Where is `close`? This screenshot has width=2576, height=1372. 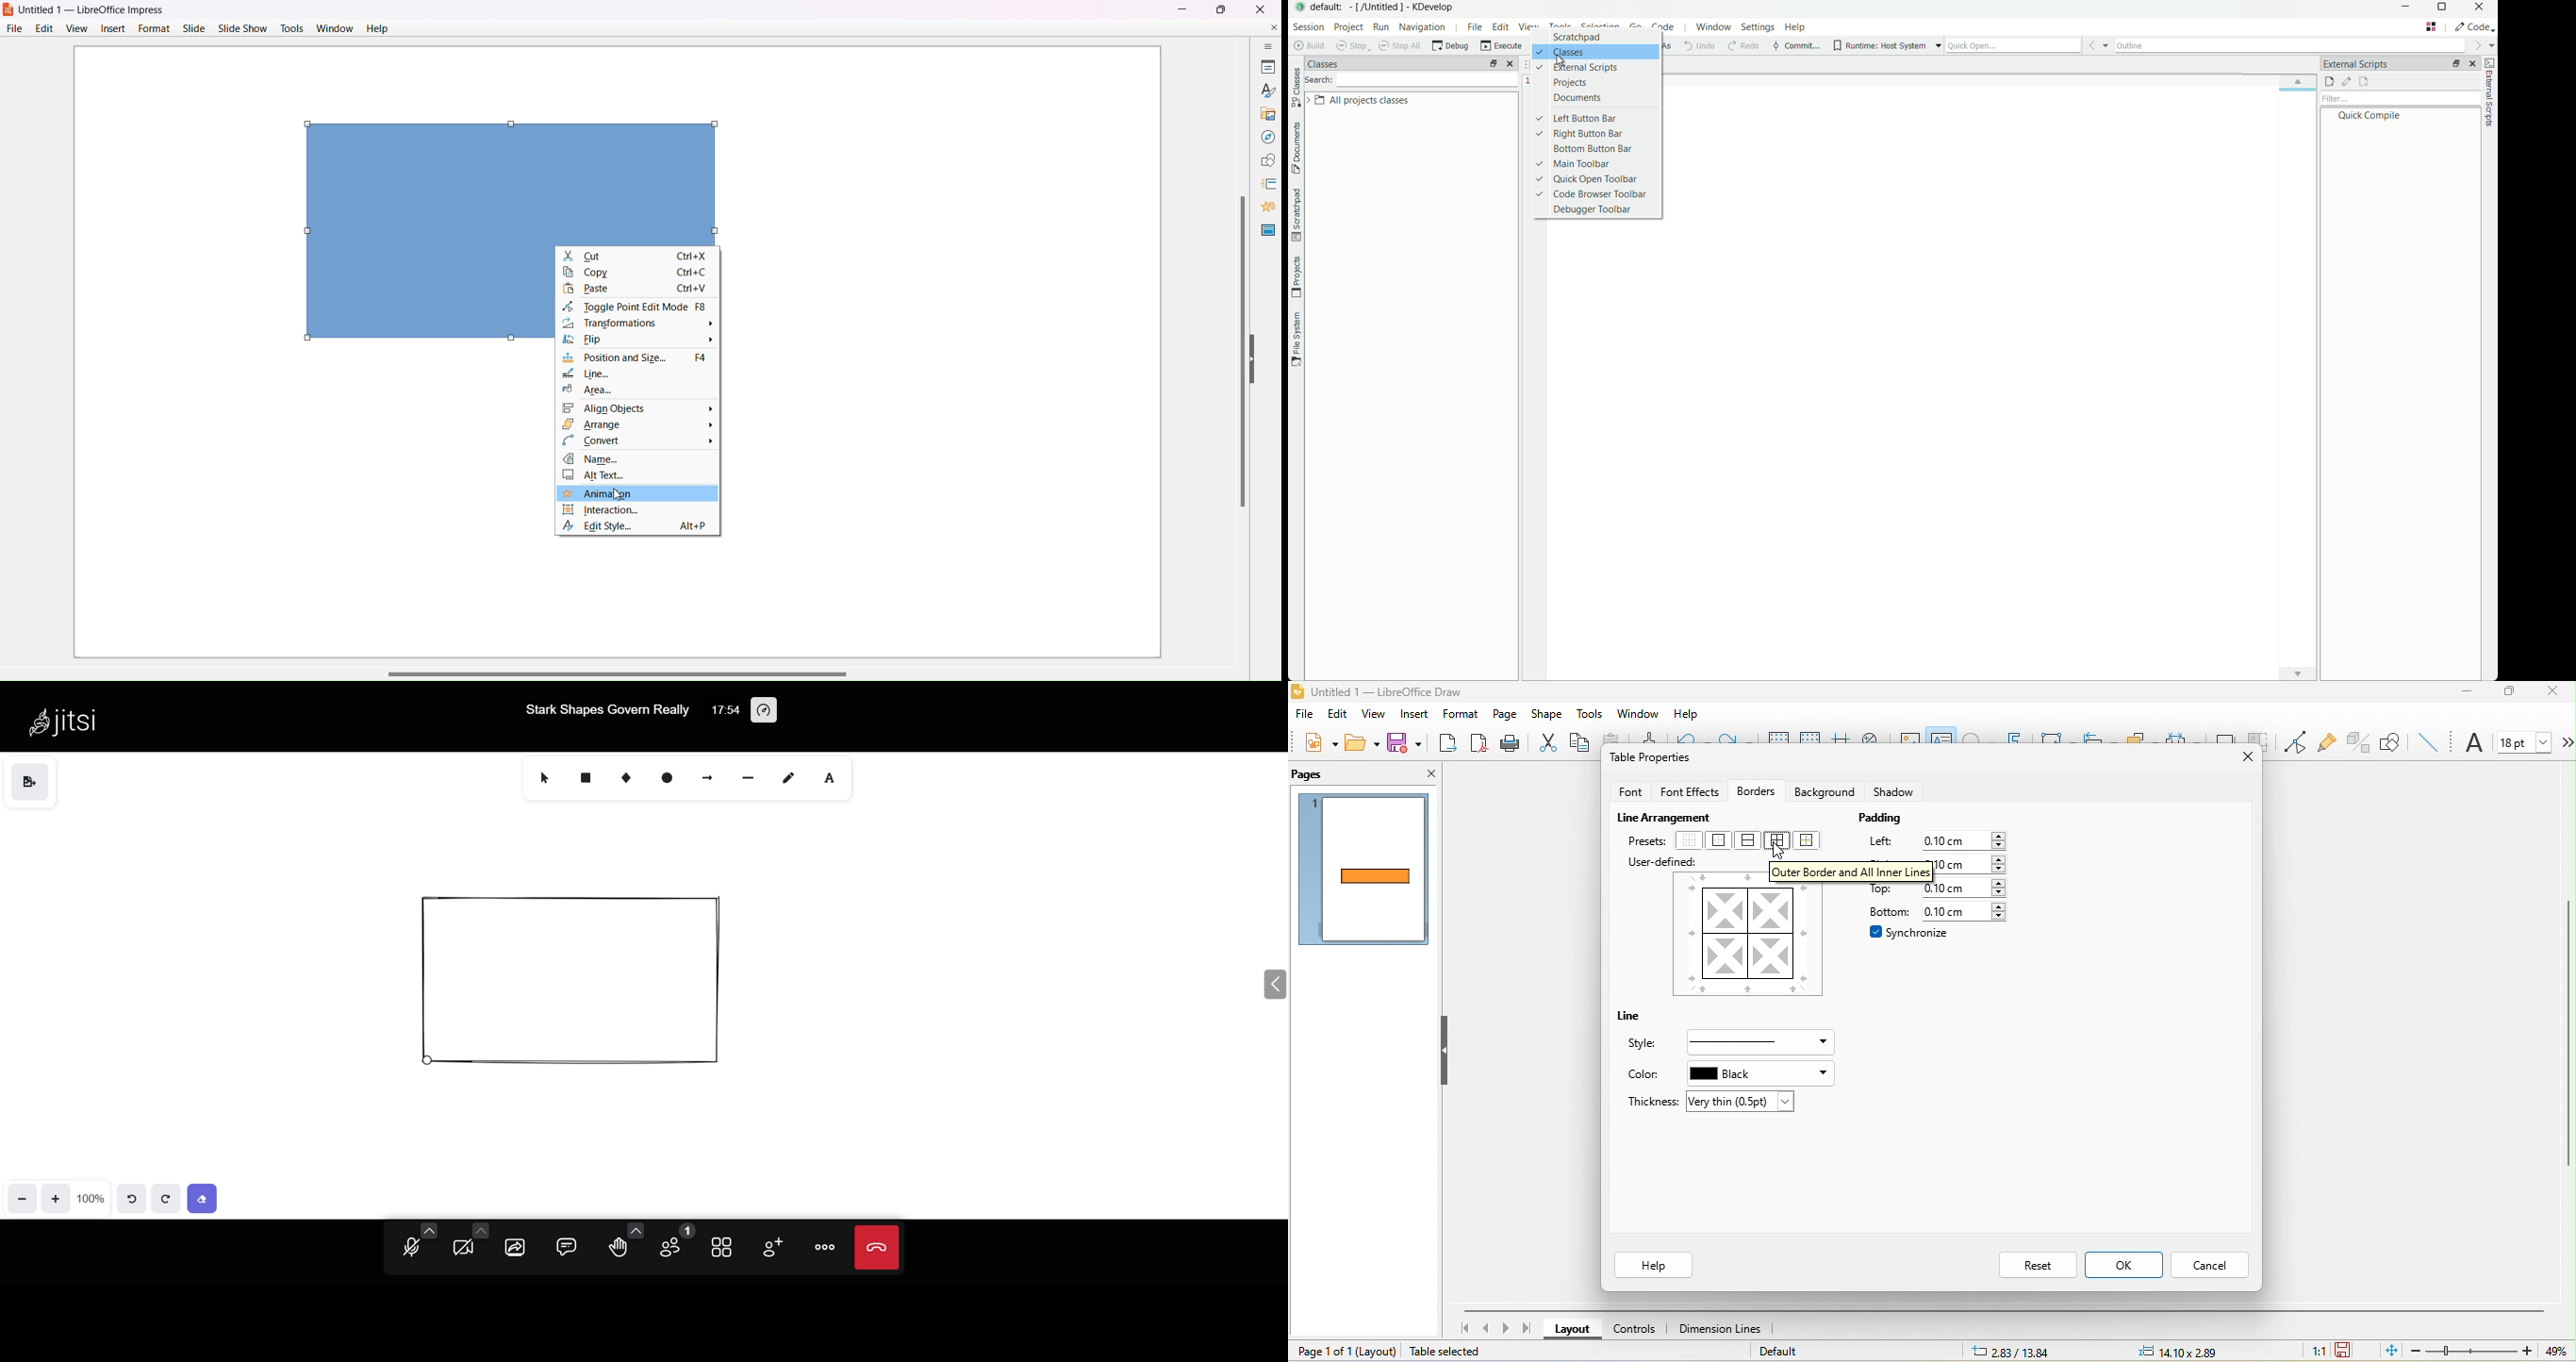
close is located at coordinates (2558, 692).